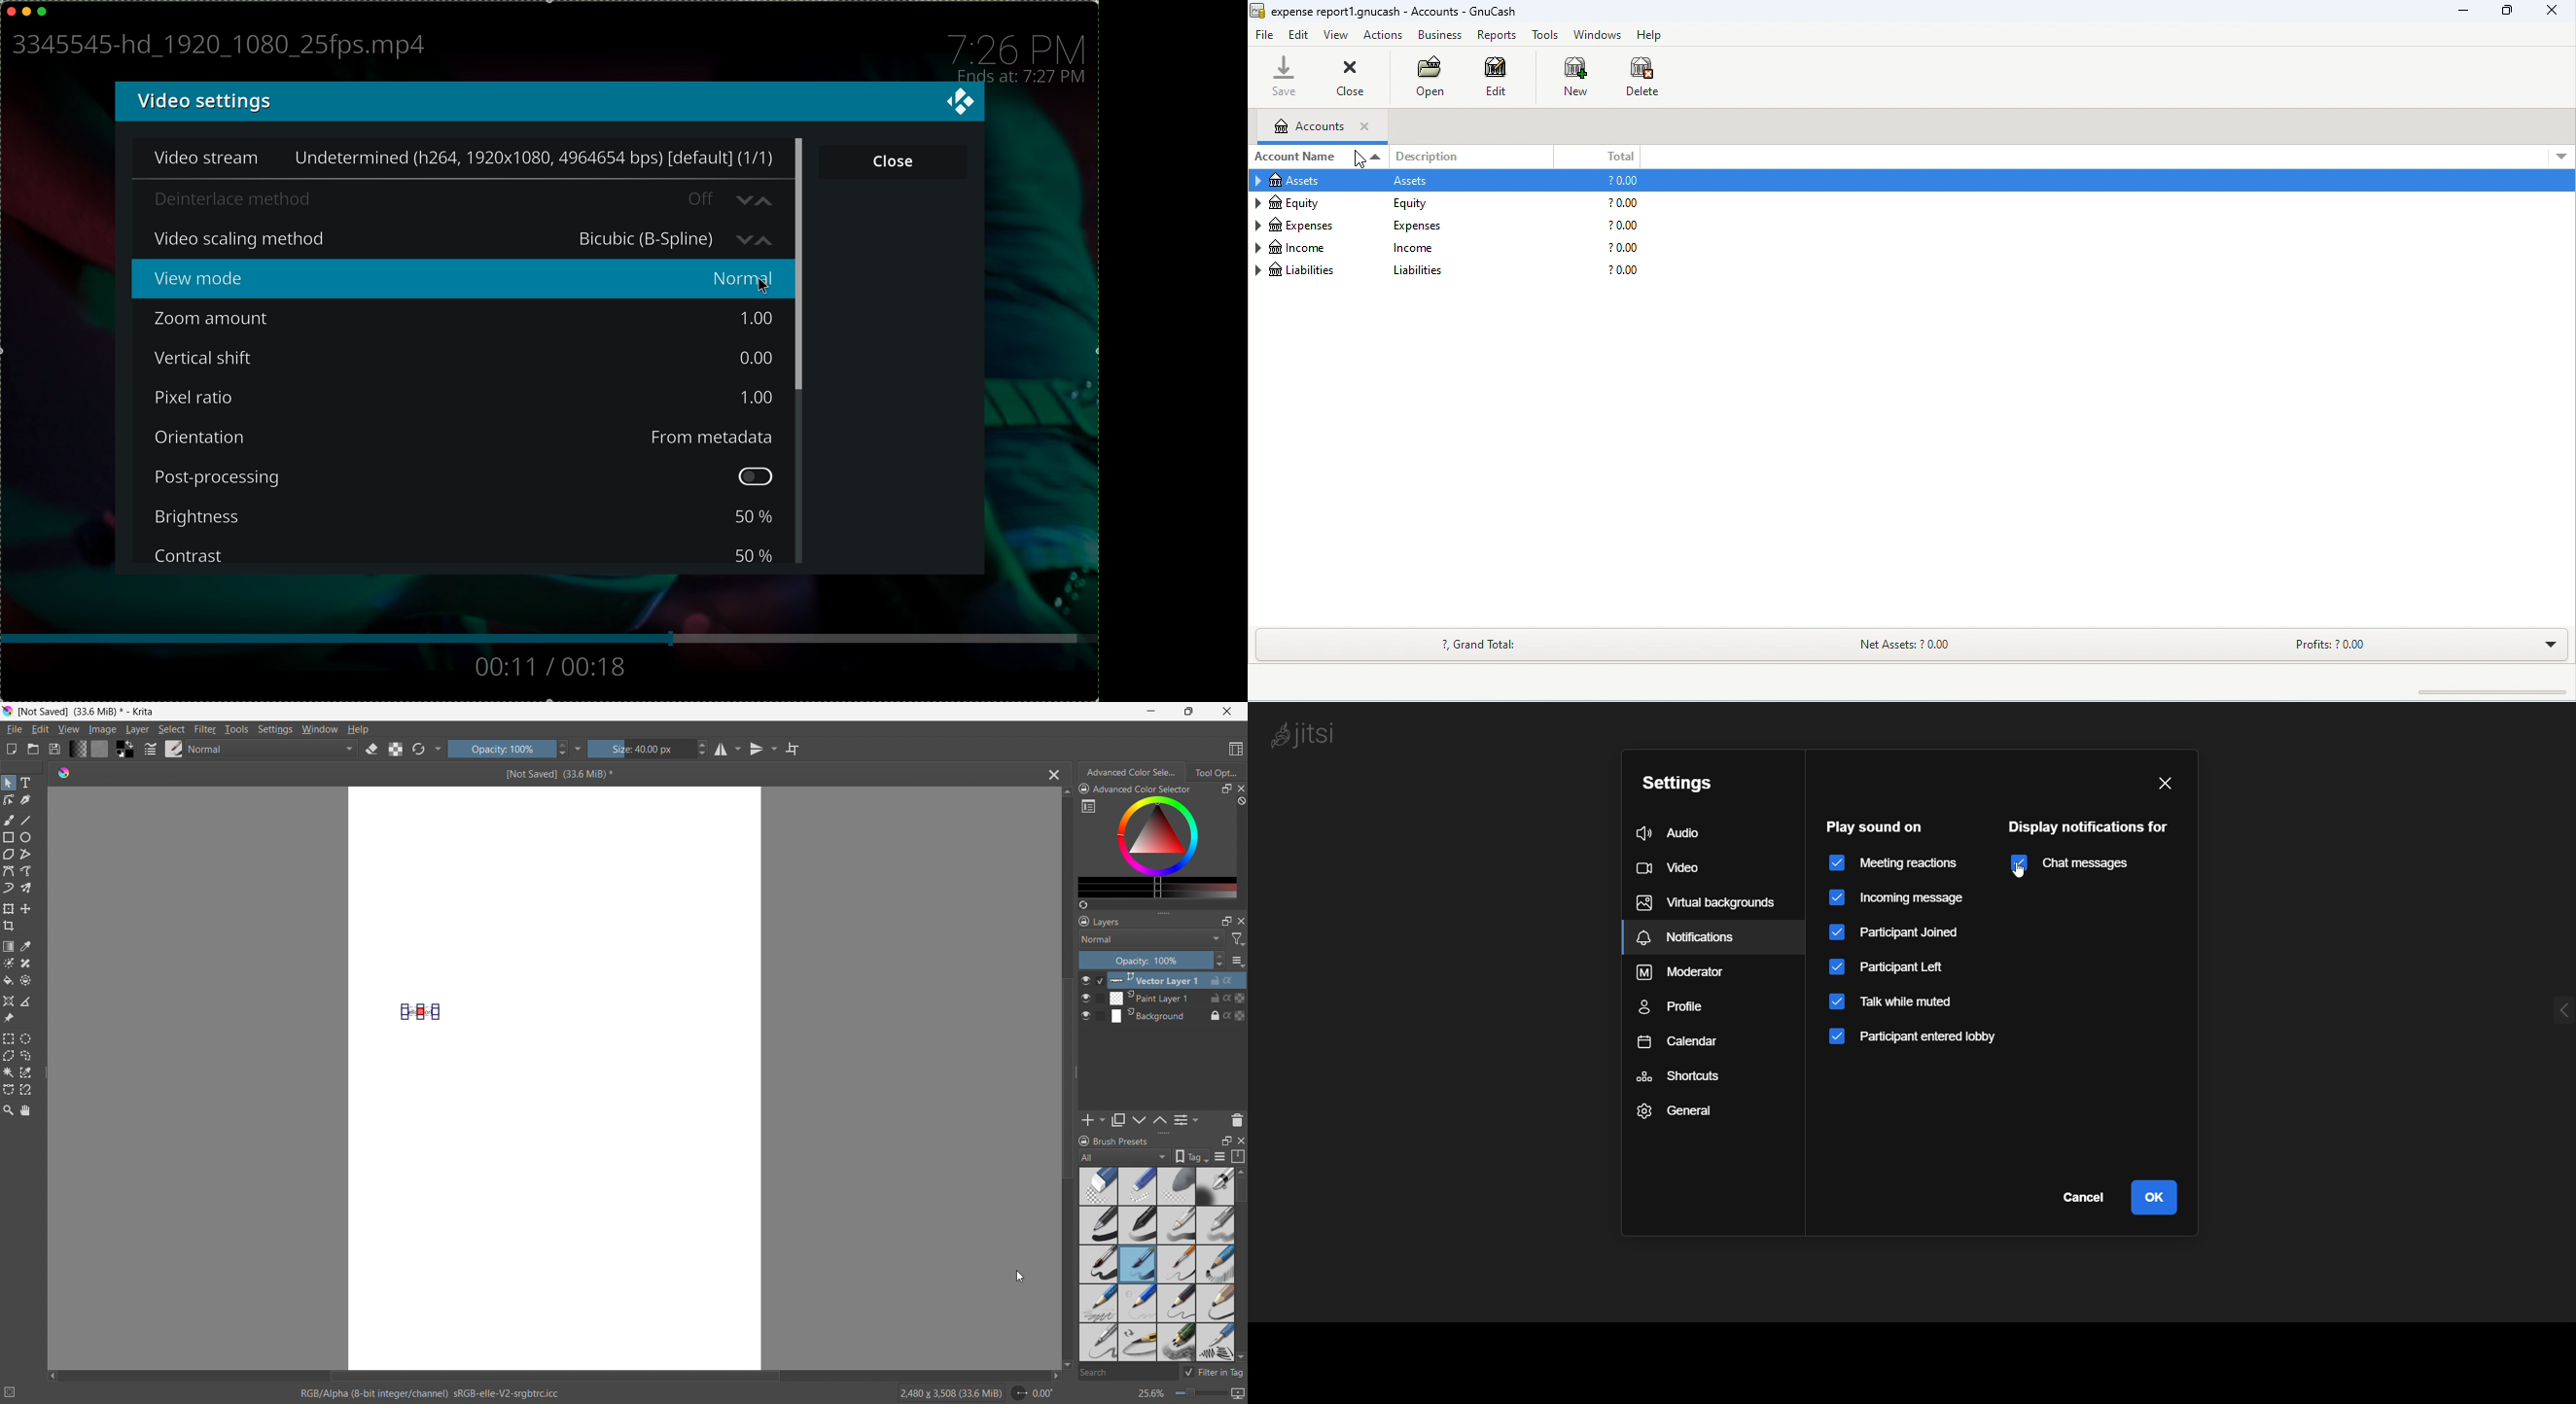  Describe the element at coordinates (754, 397) in the screenshot. I see `1.00` at that location.